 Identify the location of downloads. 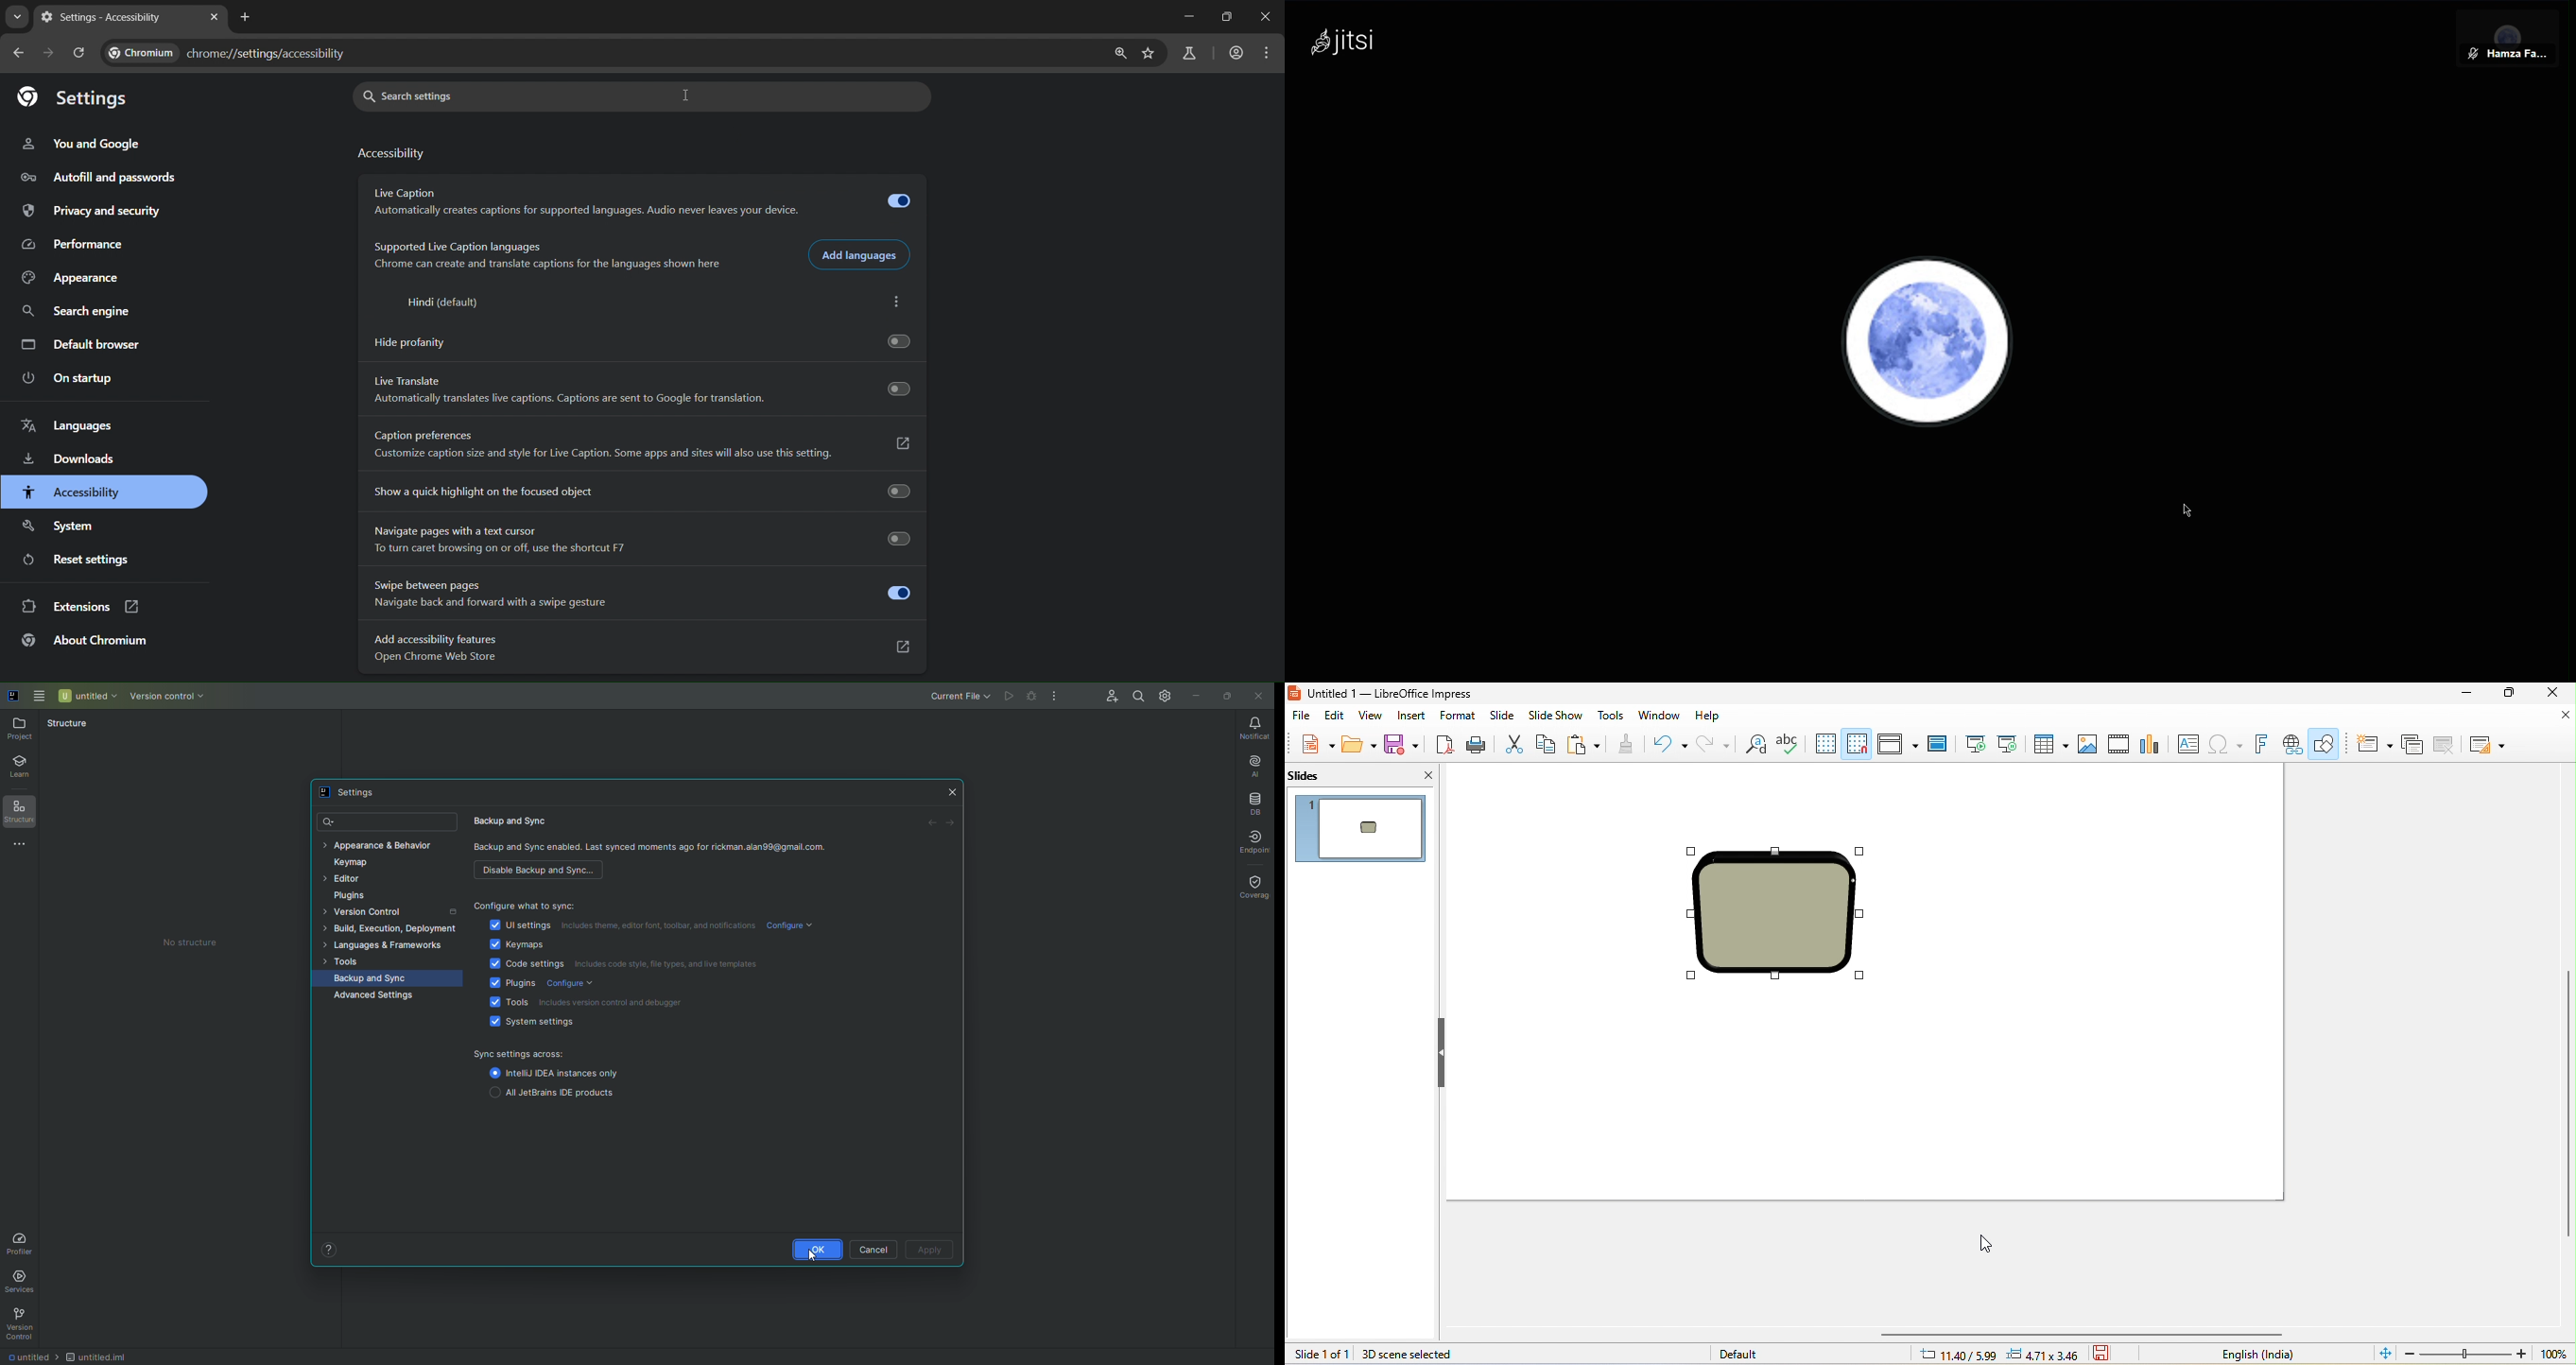
(71, 461).